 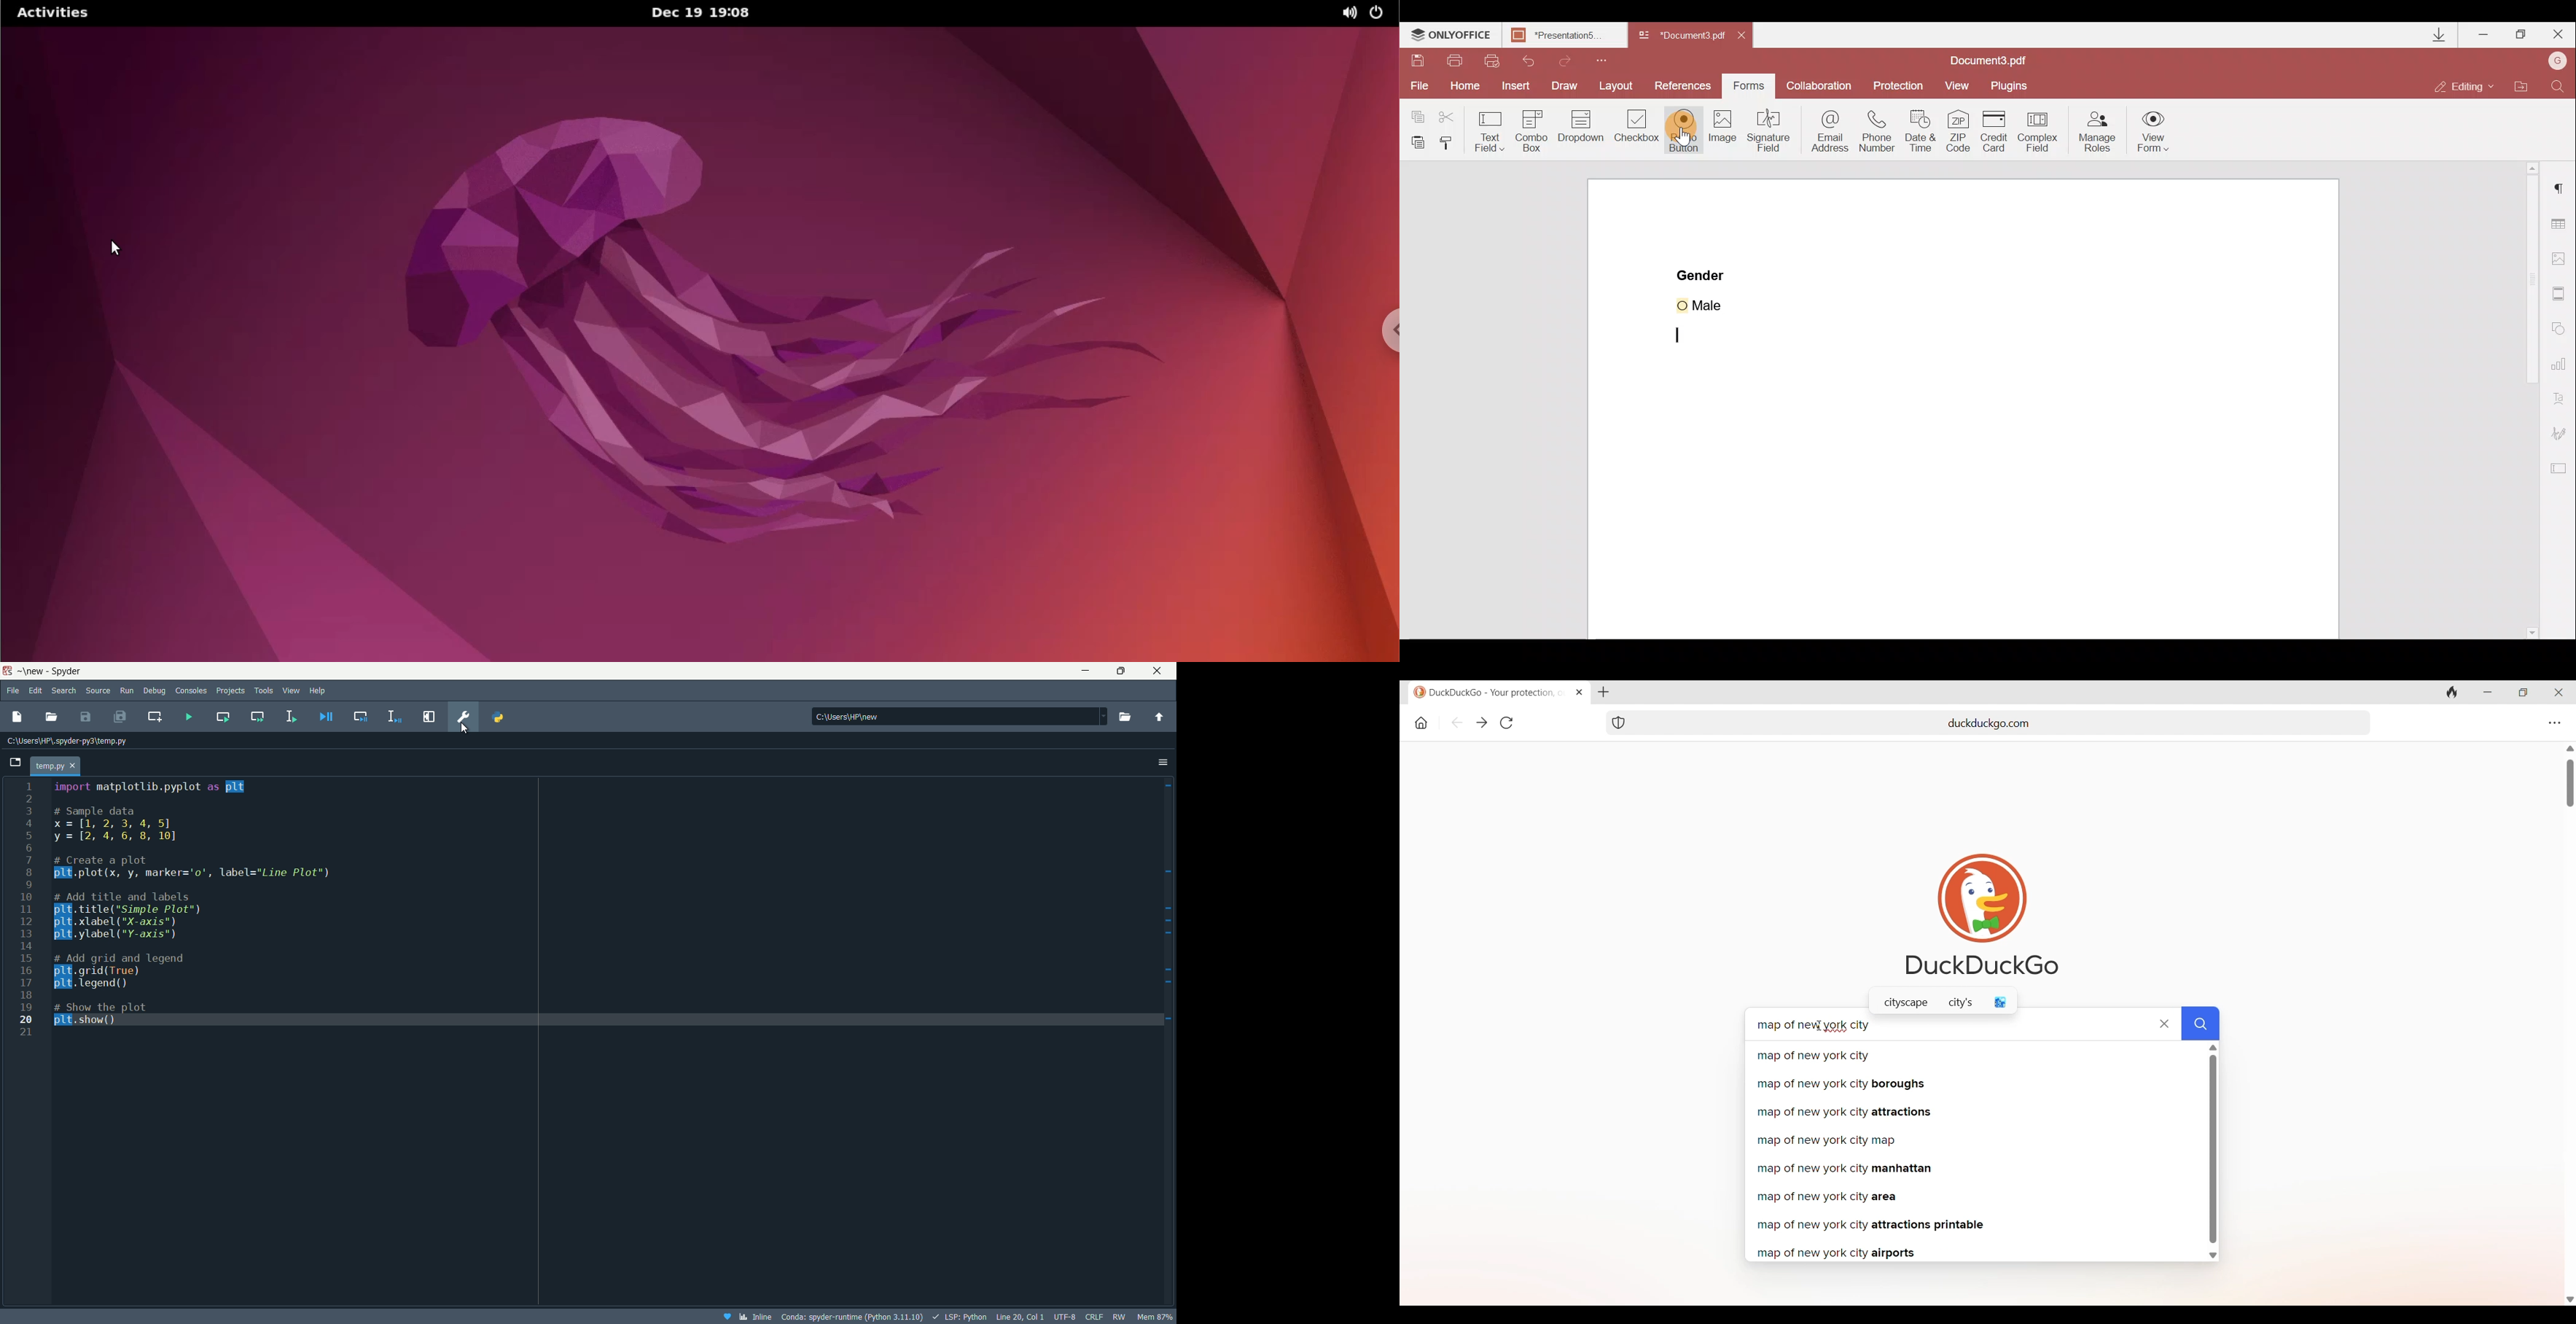 What do you see at coordinates (230, 691) in the screenshot?
I see `projects` at bounding box center [230, 691].